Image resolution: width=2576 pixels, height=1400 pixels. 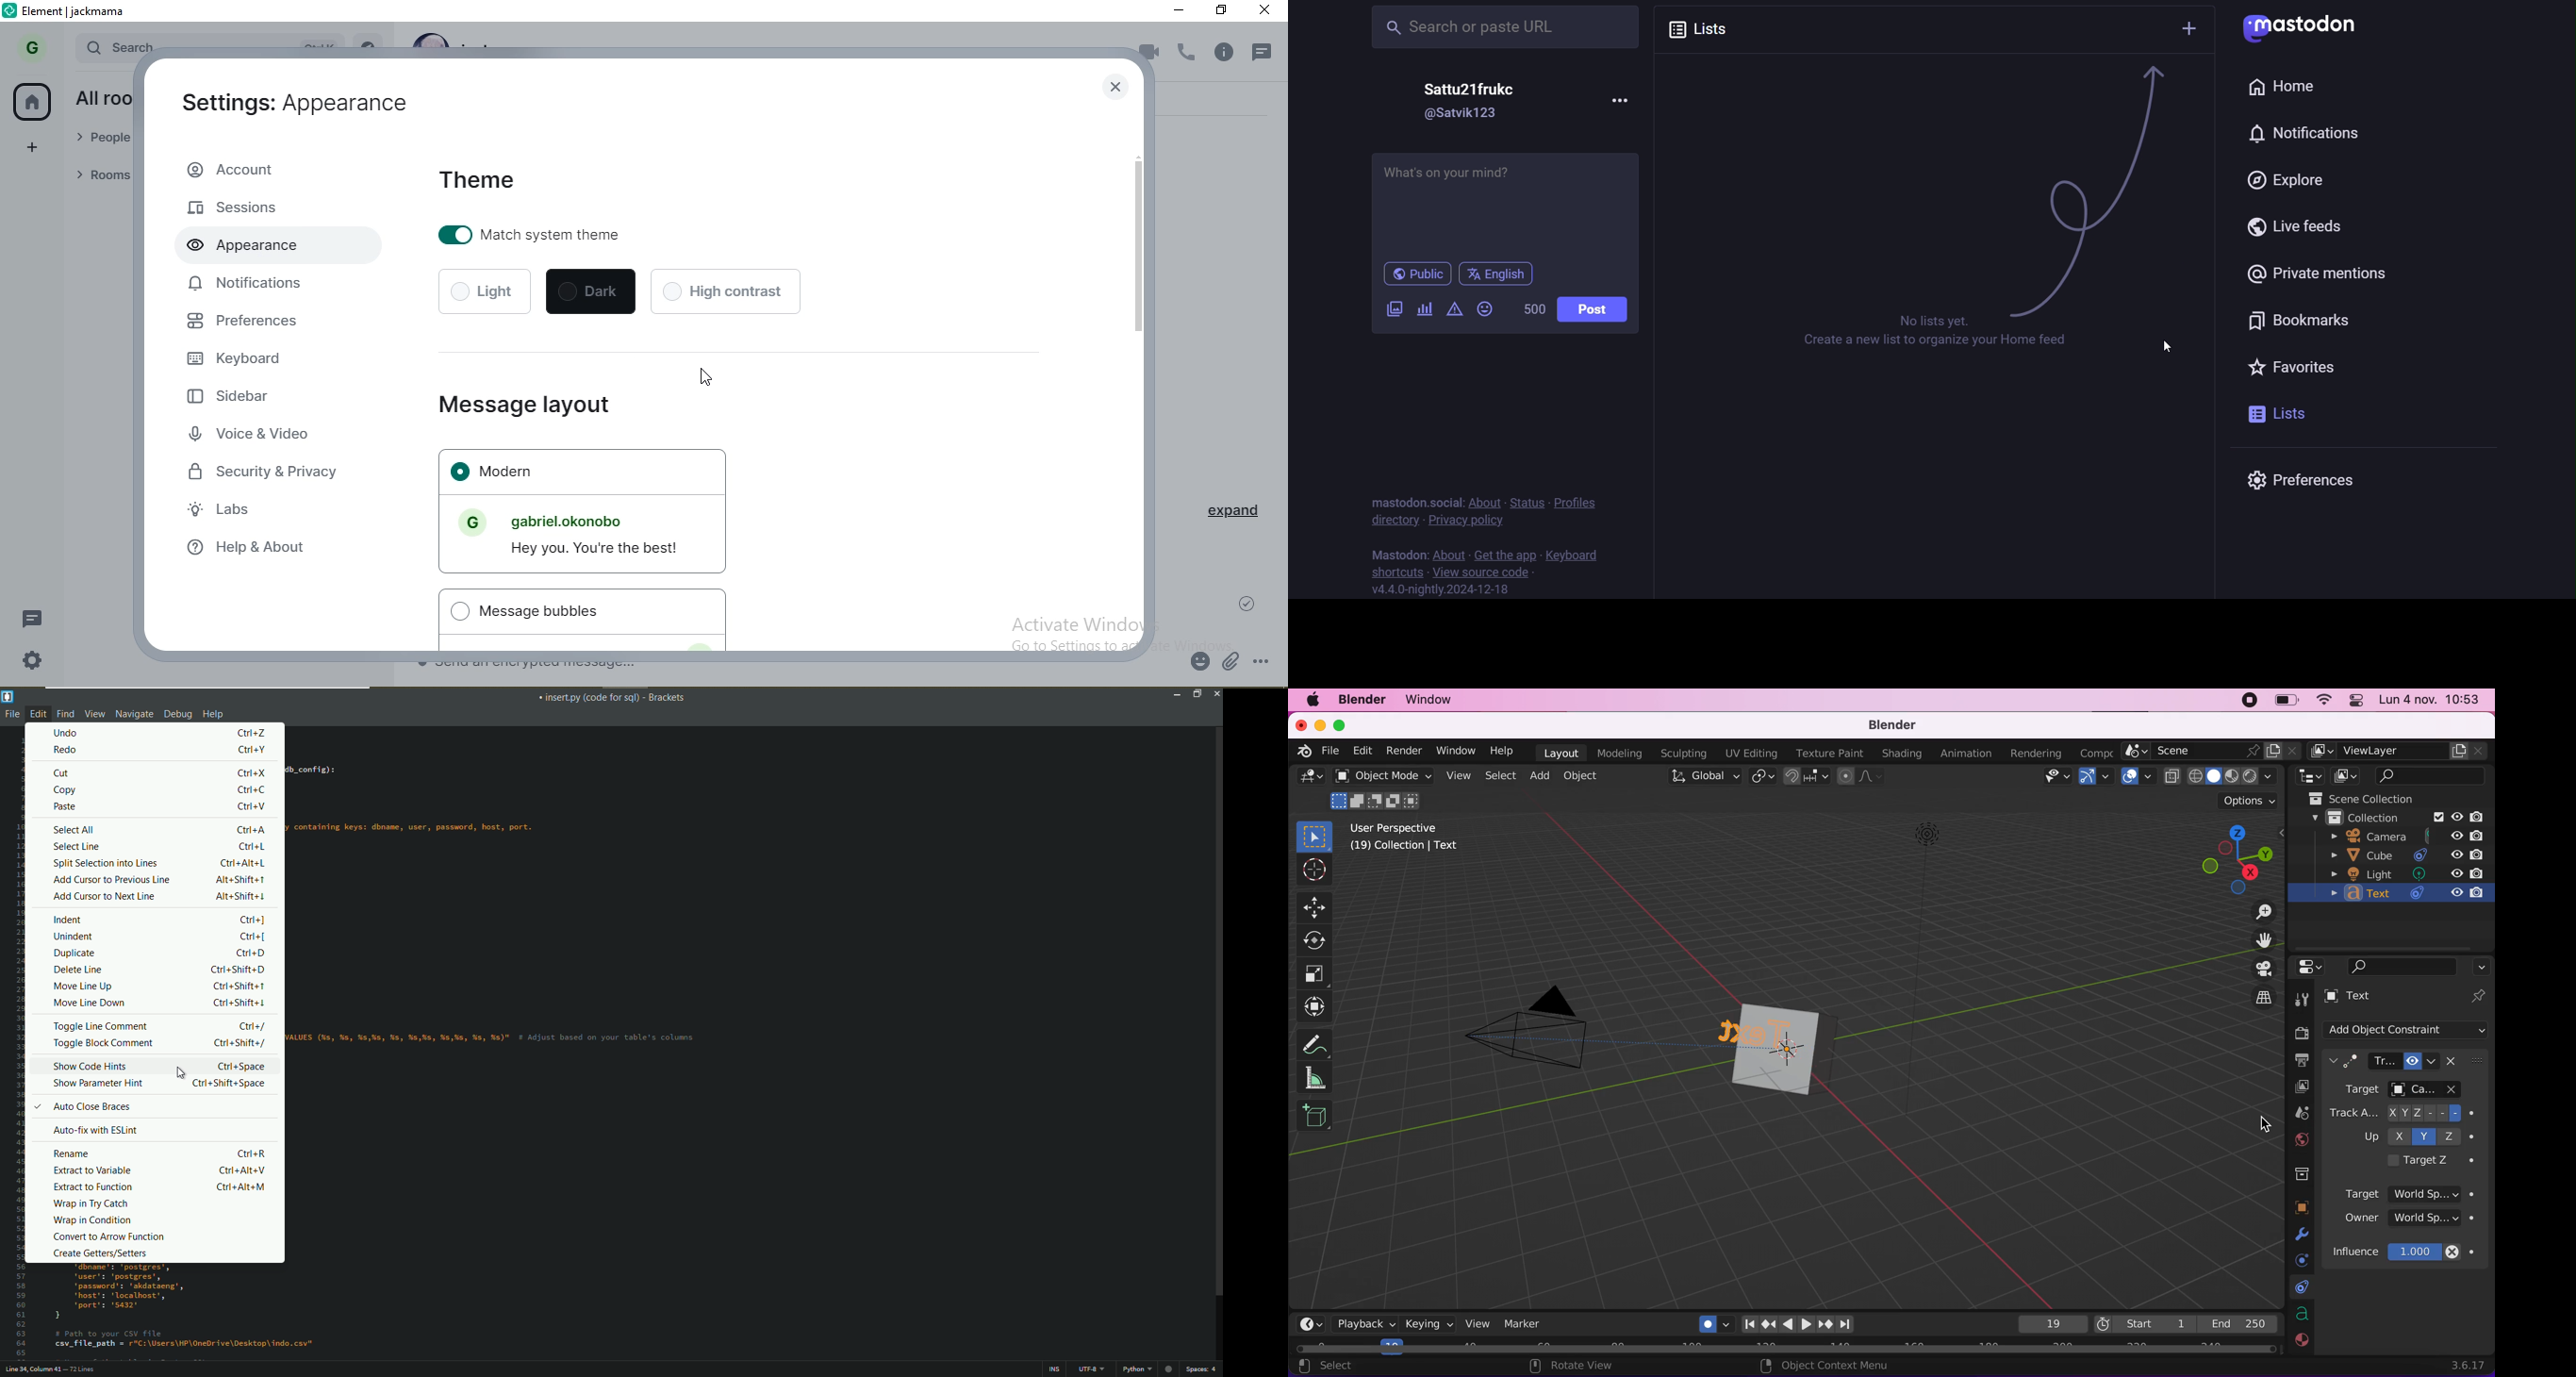 I want to click on profile, so click(x=469, y=523).